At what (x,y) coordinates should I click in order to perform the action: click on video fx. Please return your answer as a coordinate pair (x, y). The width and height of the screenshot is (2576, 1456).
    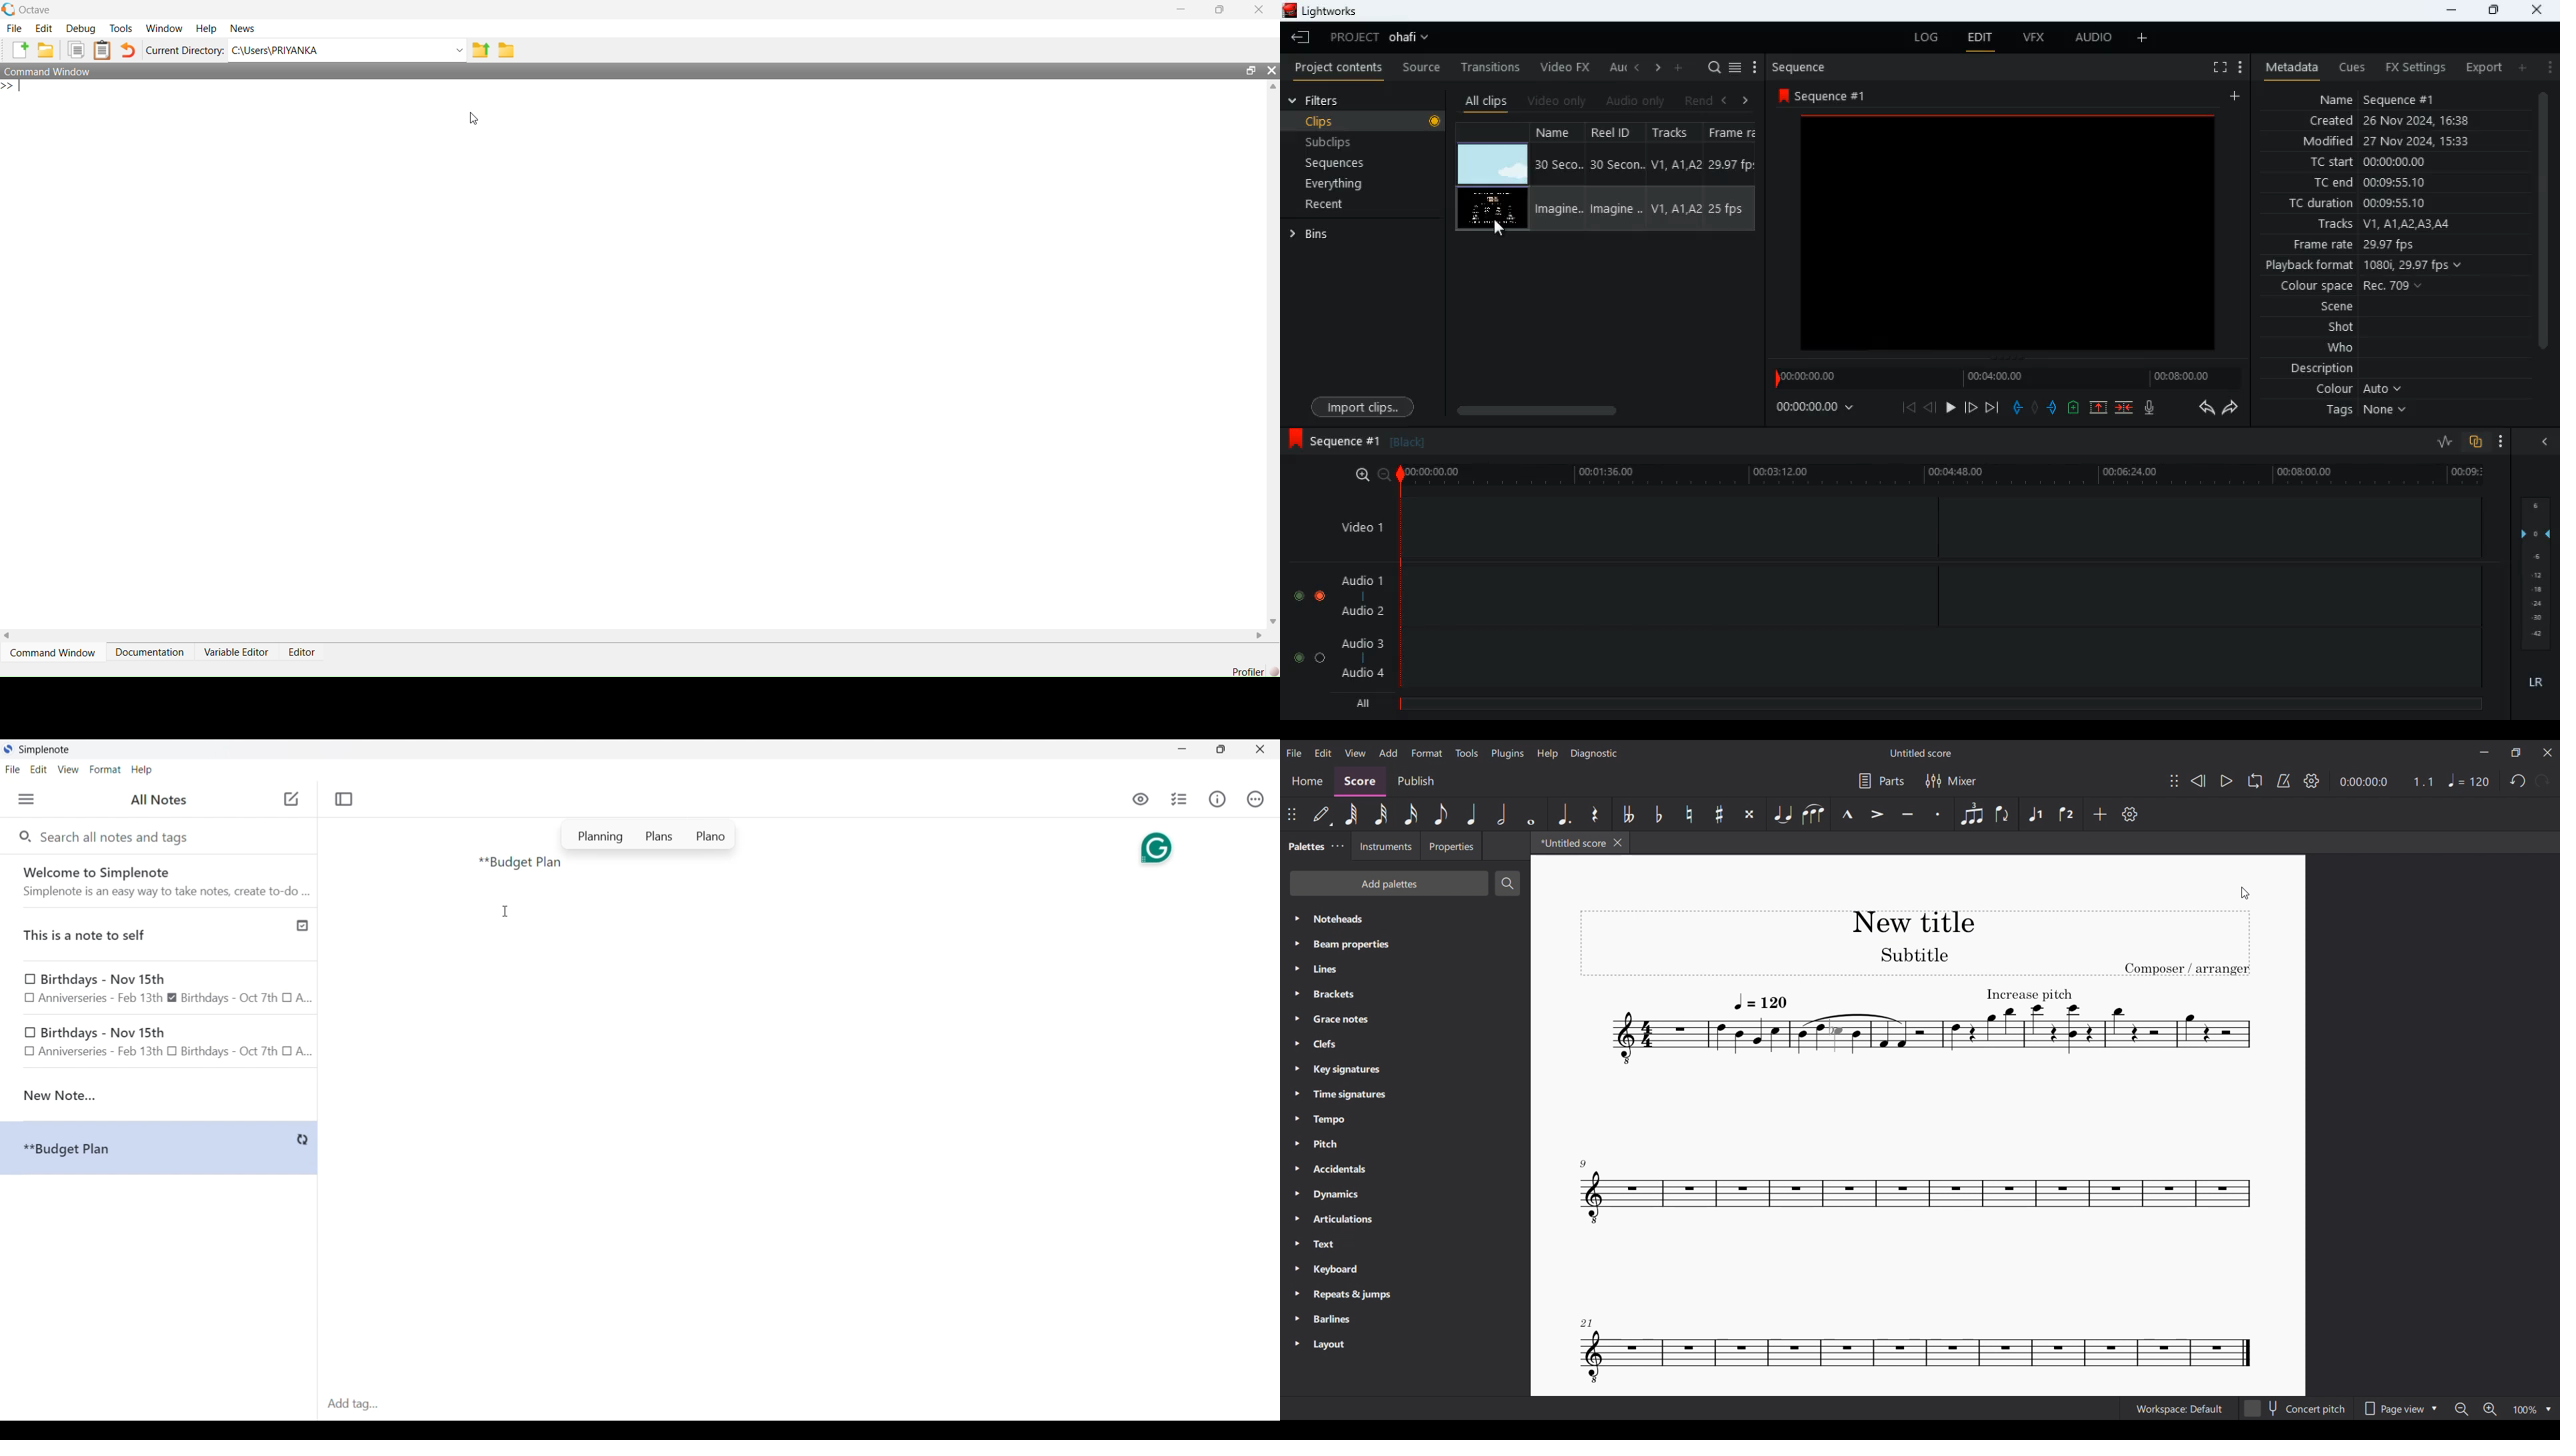
    Looking at the image, I should click on (1568, 67).